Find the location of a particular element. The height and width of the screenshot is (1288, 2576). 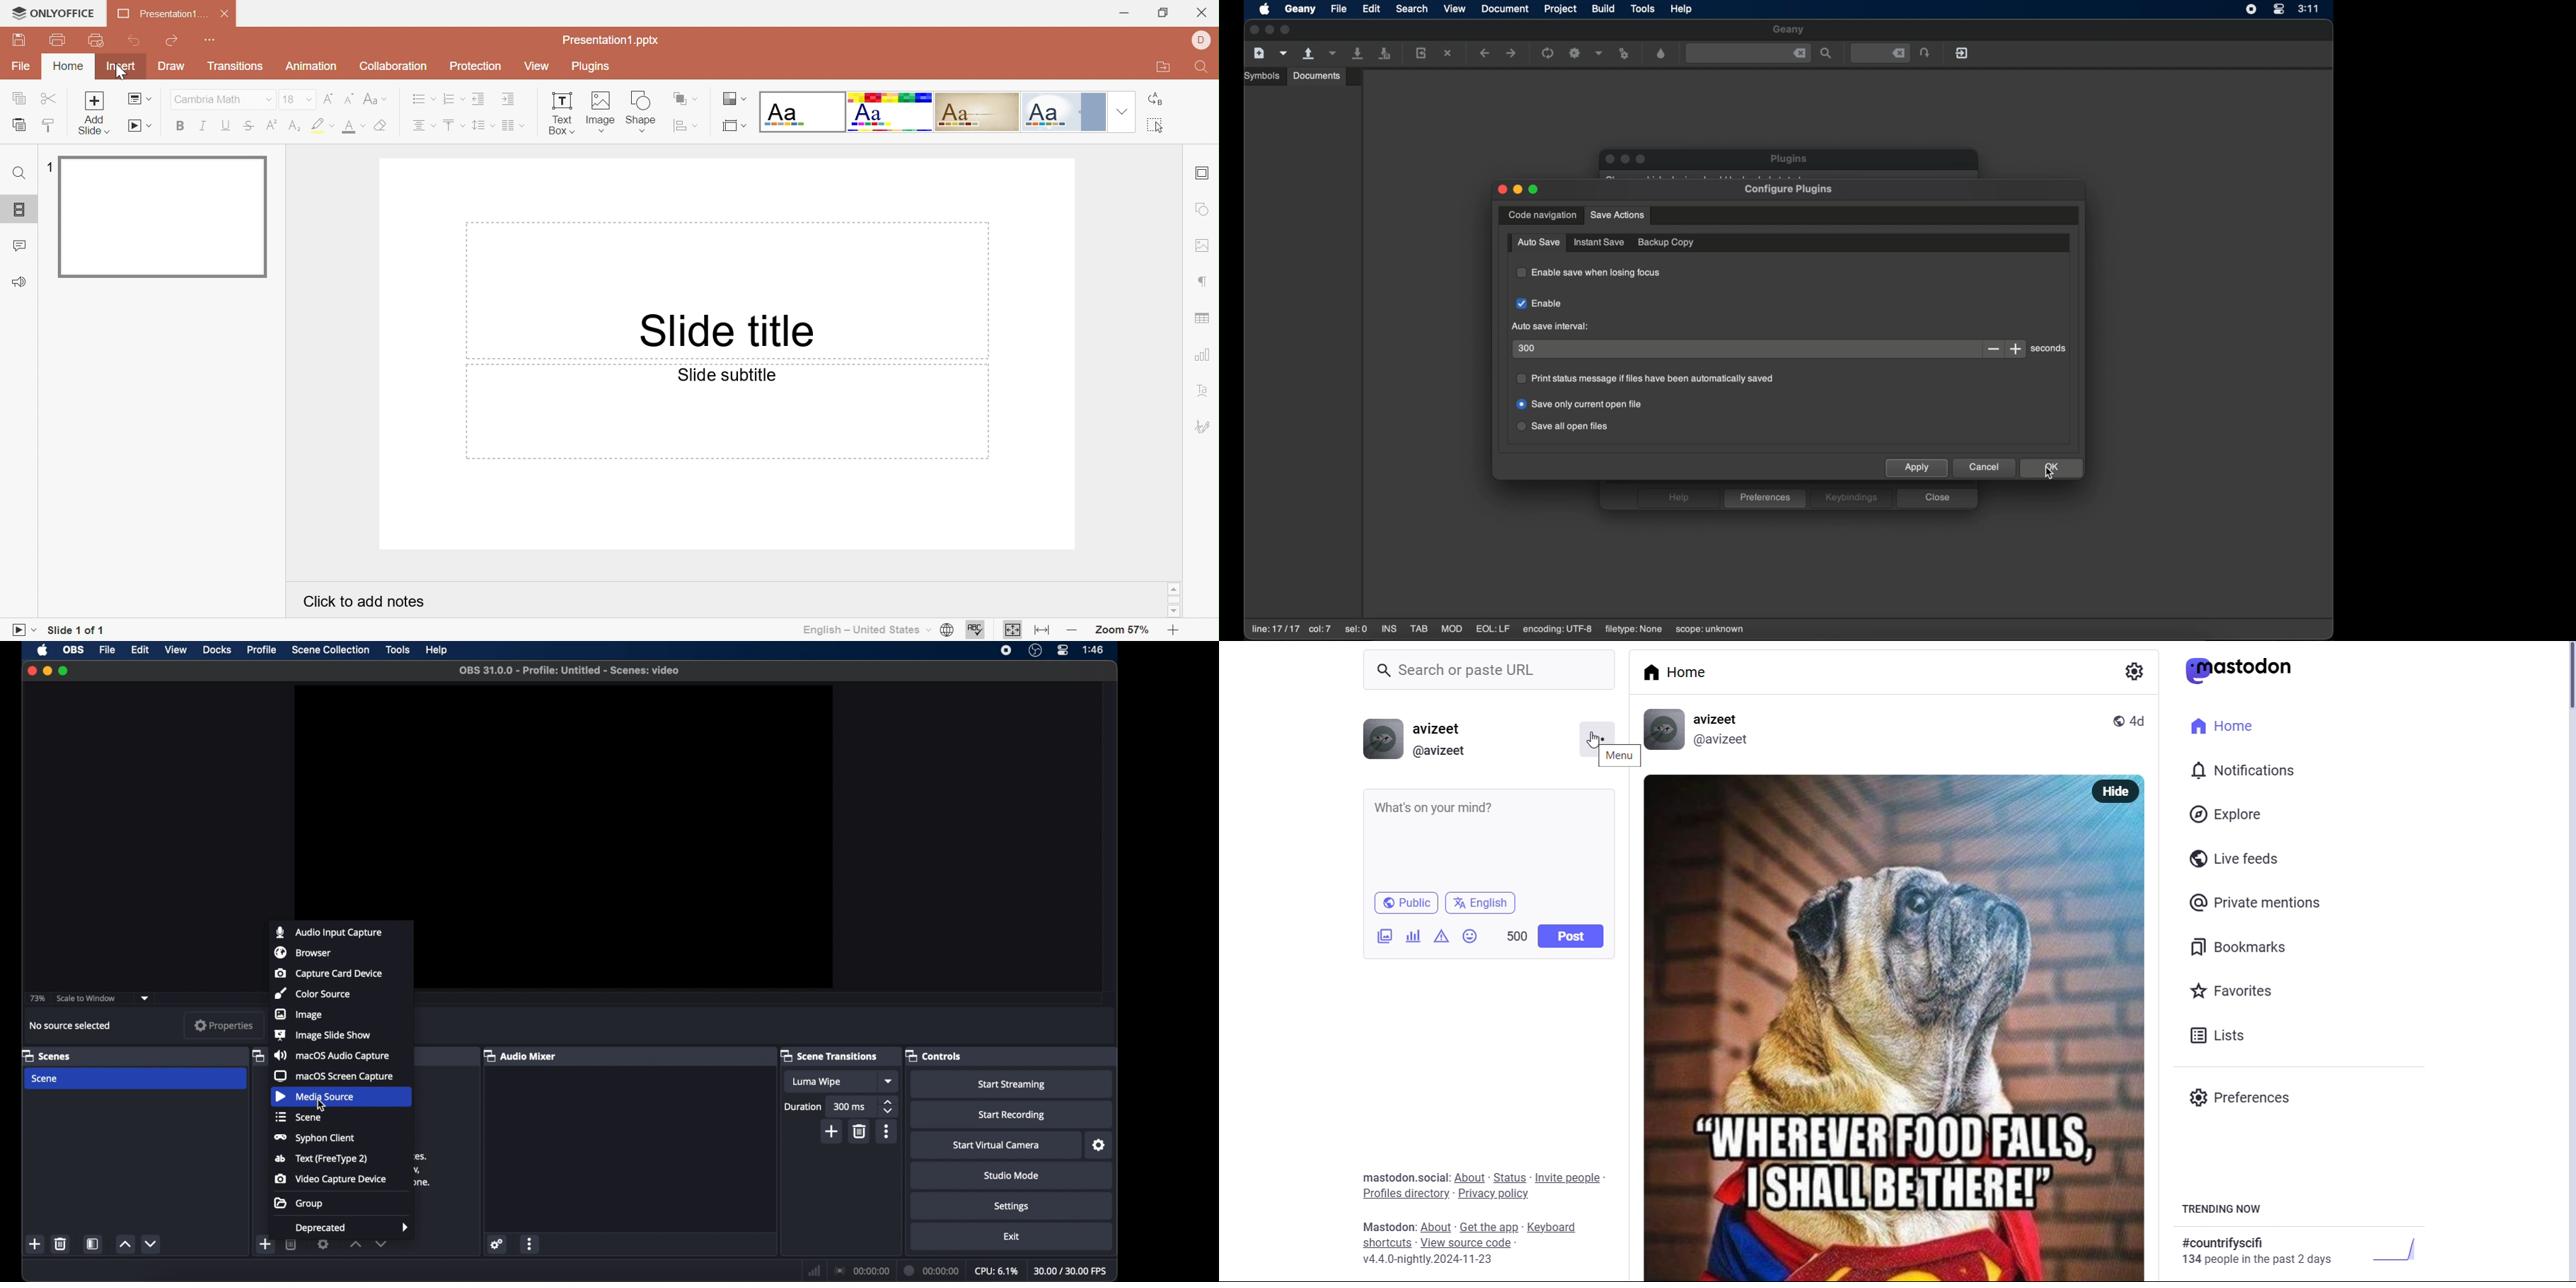

minimize is located at coordinates (47, 671).